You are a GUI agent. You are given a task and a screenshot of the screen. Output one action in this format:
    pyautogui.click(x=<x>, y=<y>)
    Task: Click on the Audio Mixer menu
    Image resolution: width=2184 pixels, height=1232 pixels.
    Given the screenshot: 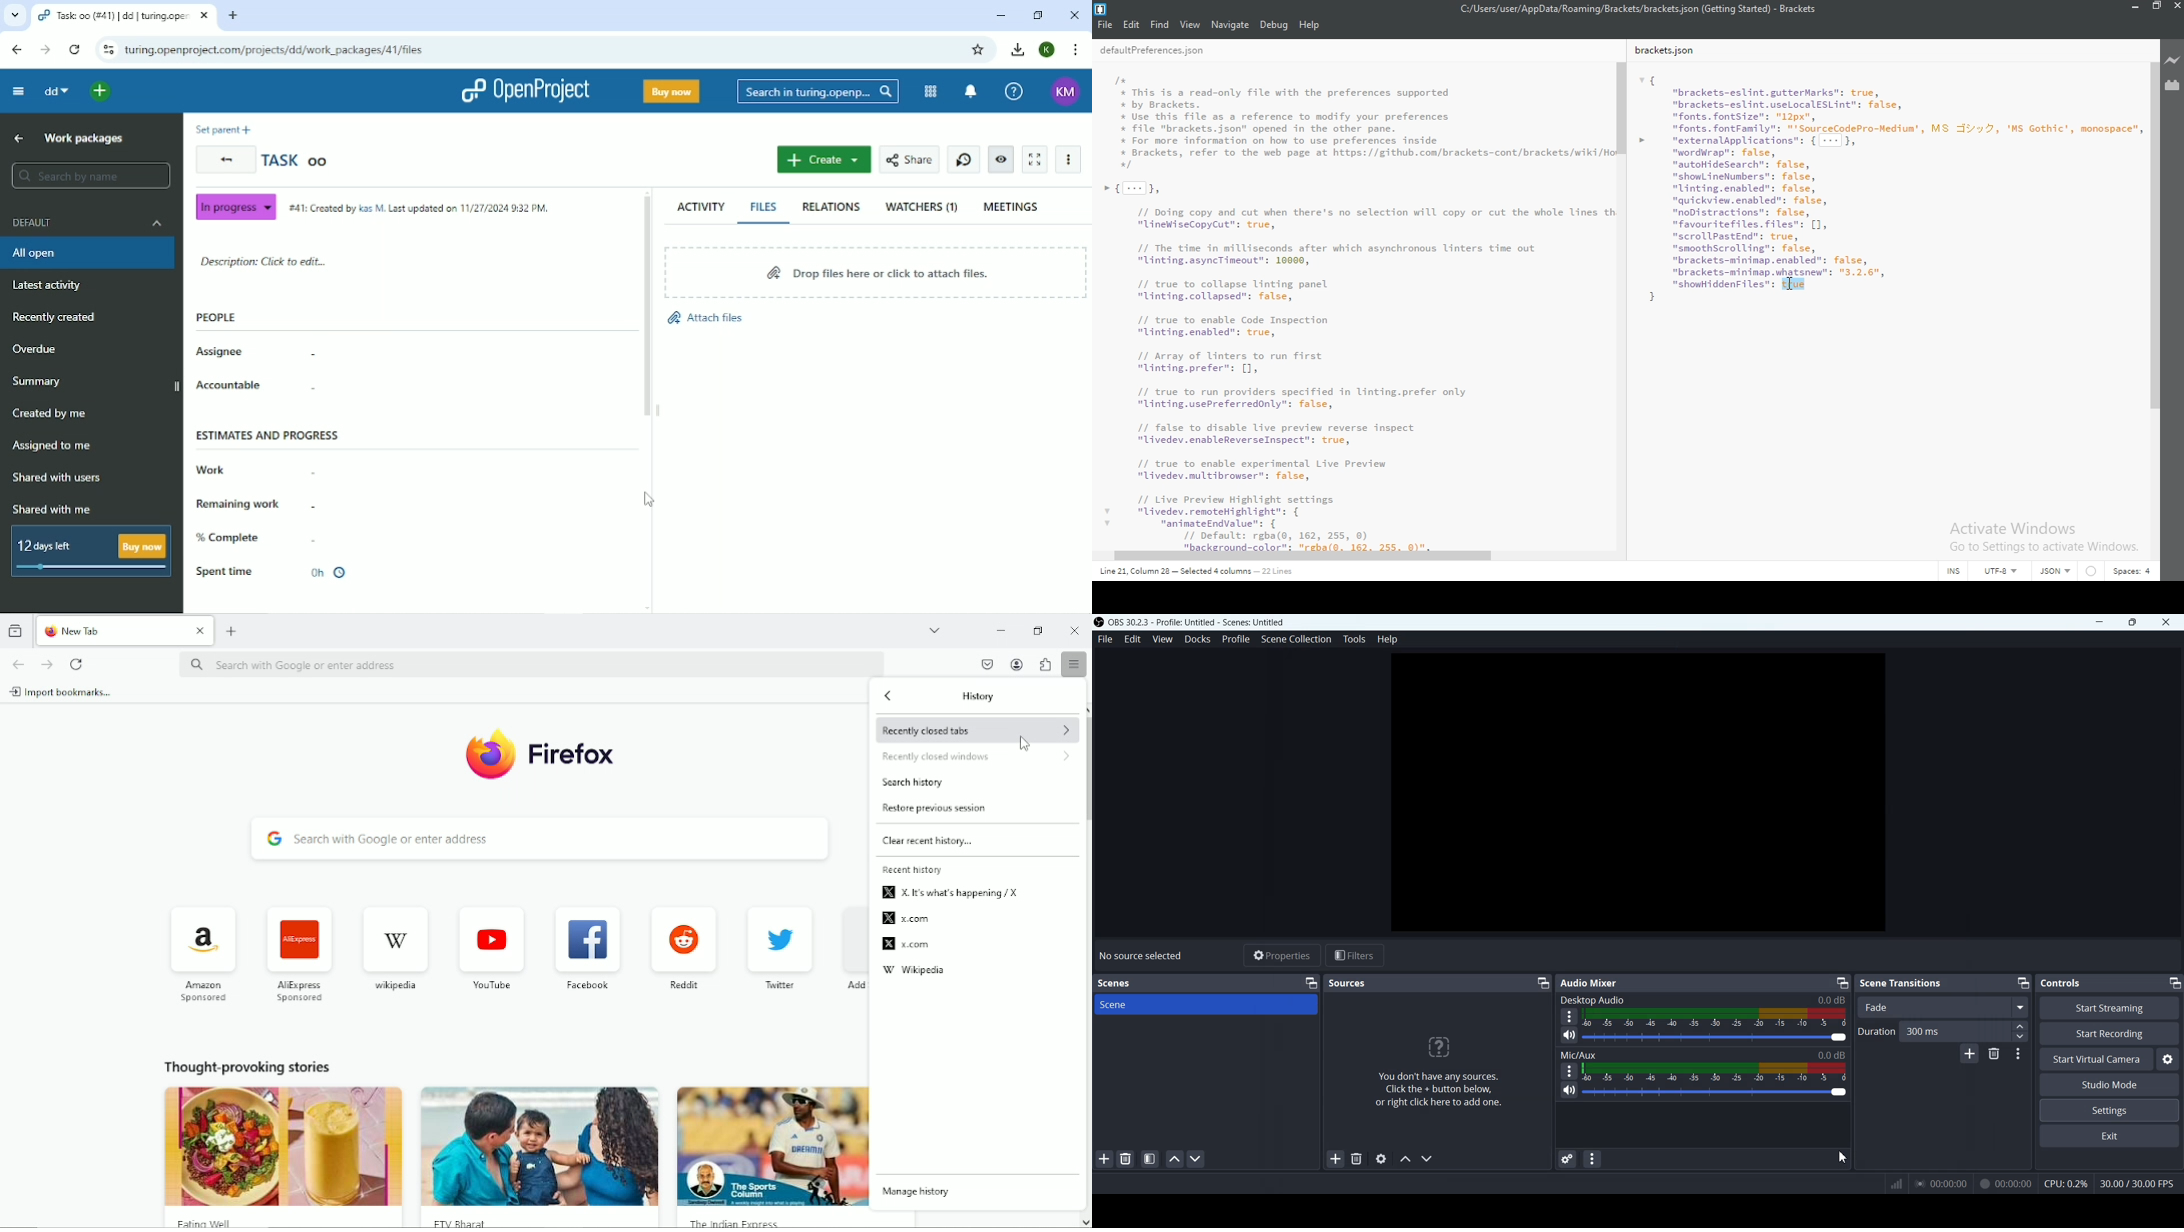 What is the action you would take?
    pyautogui.click(x=1592, y=1159)
    